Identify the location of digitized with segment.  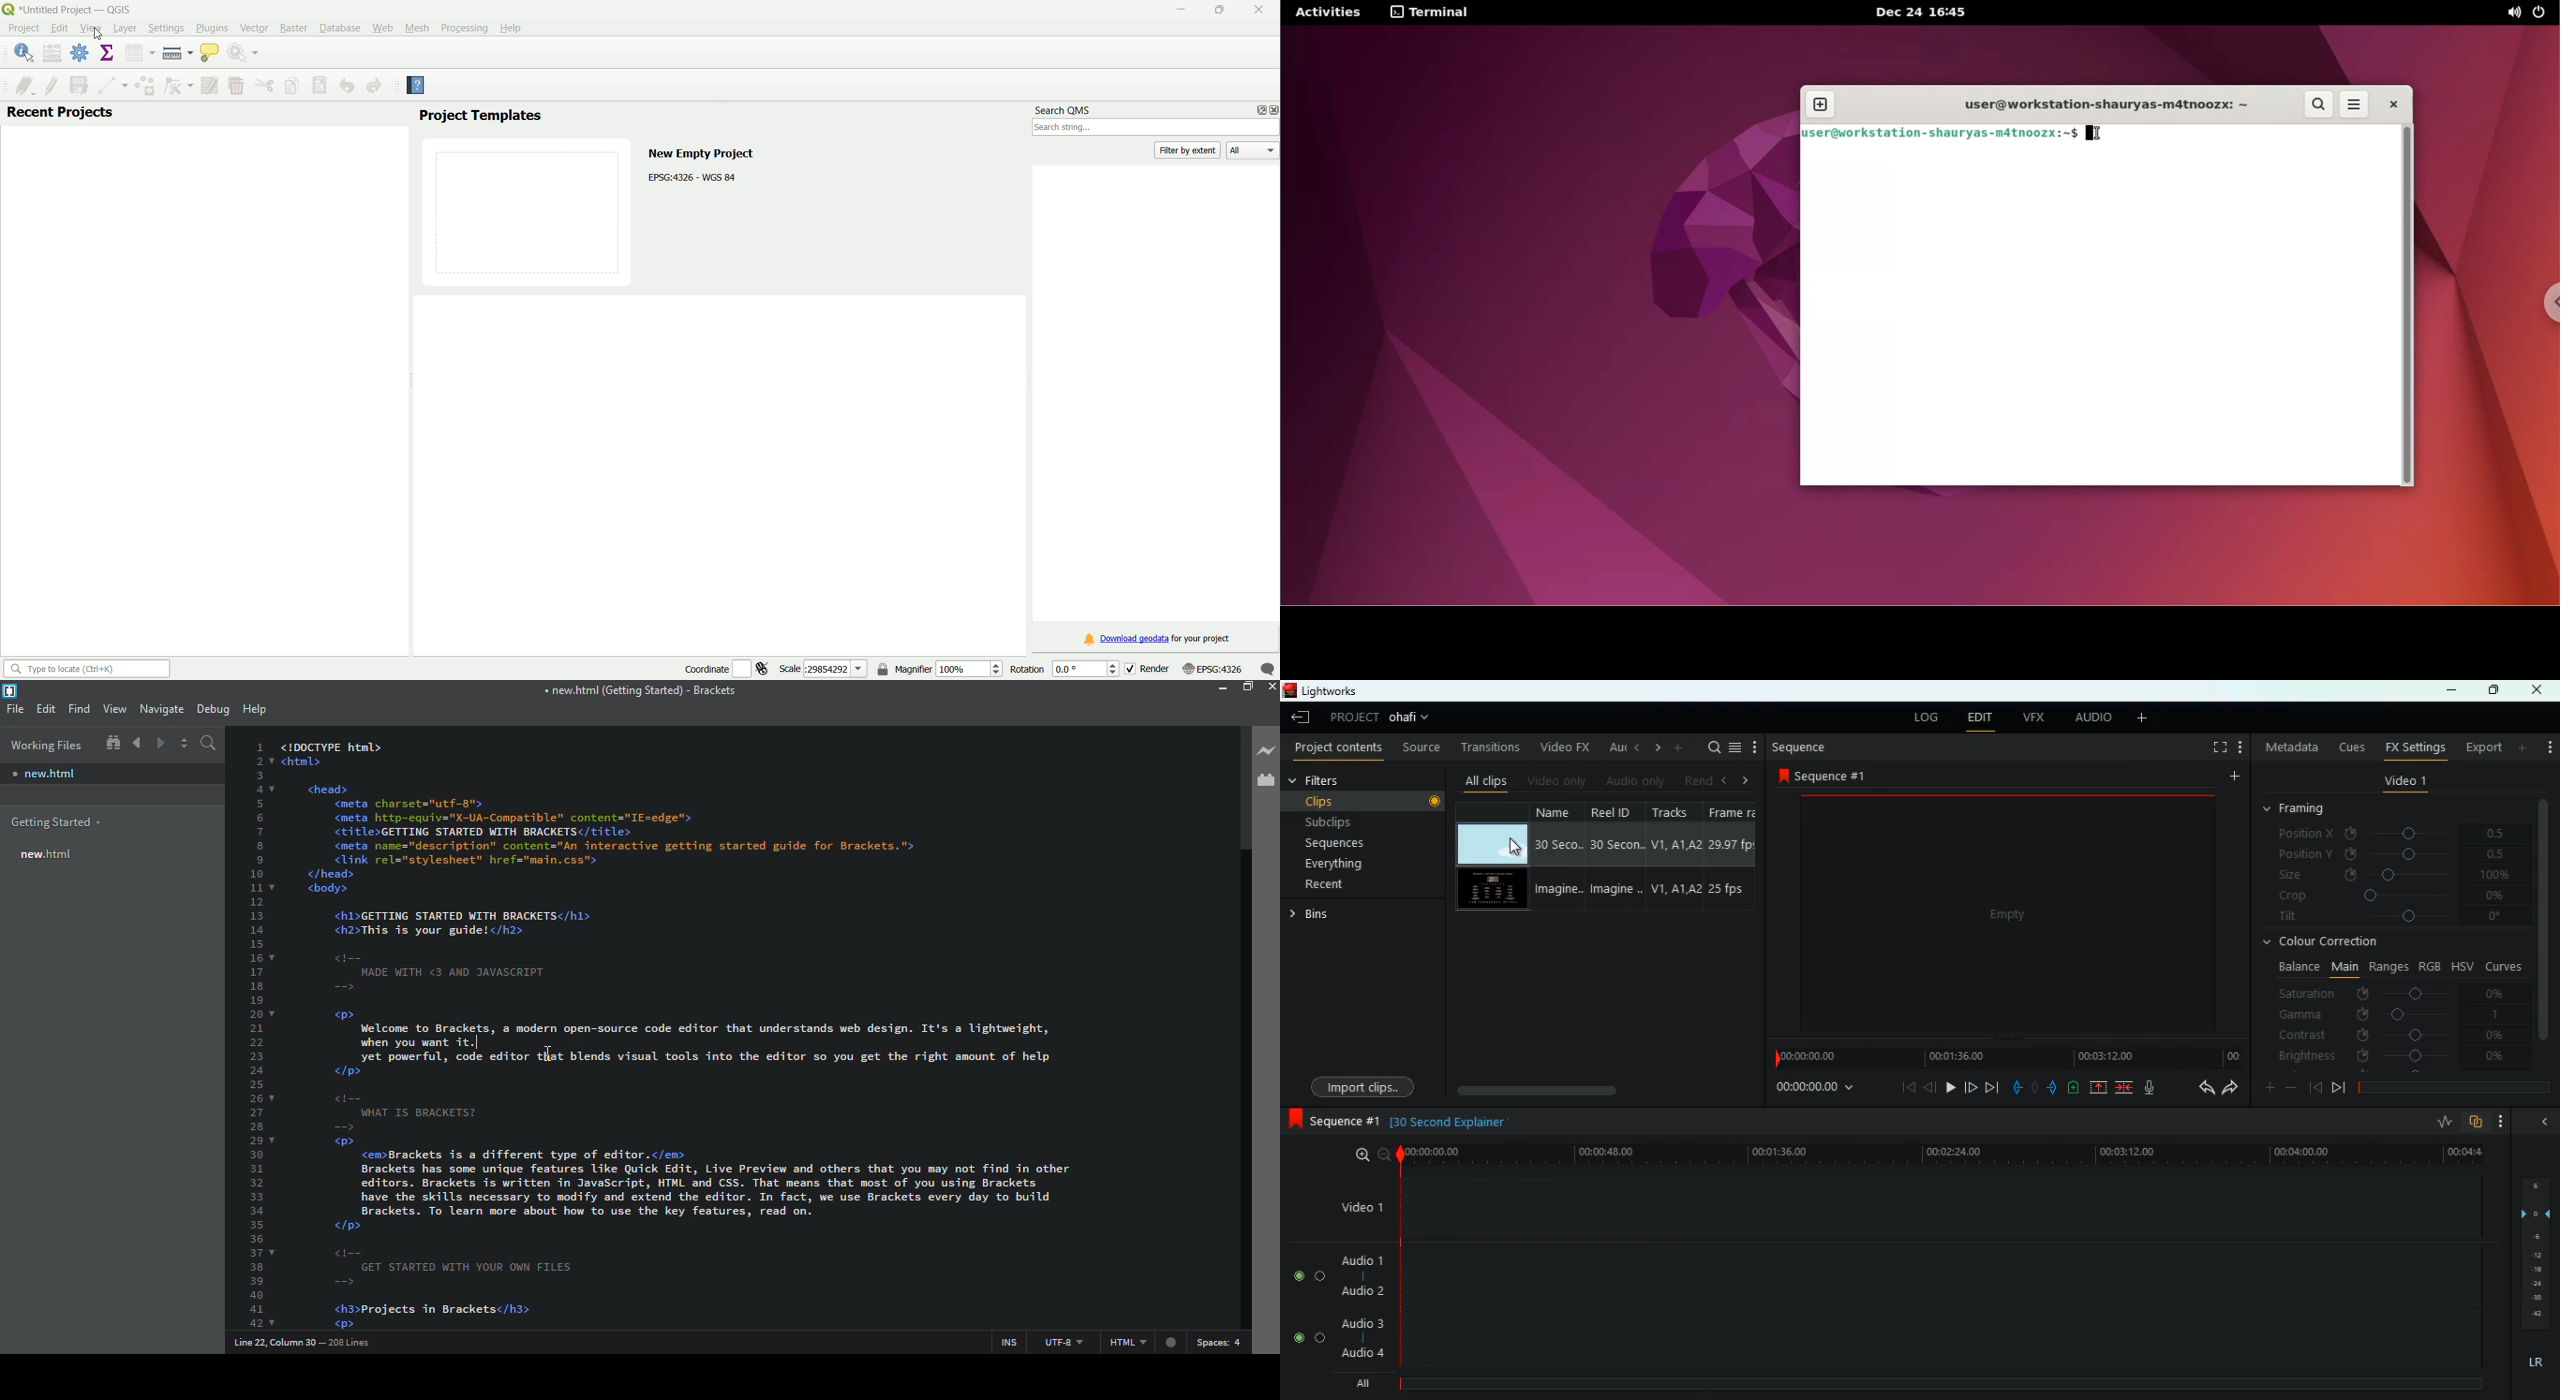
(109, 85).